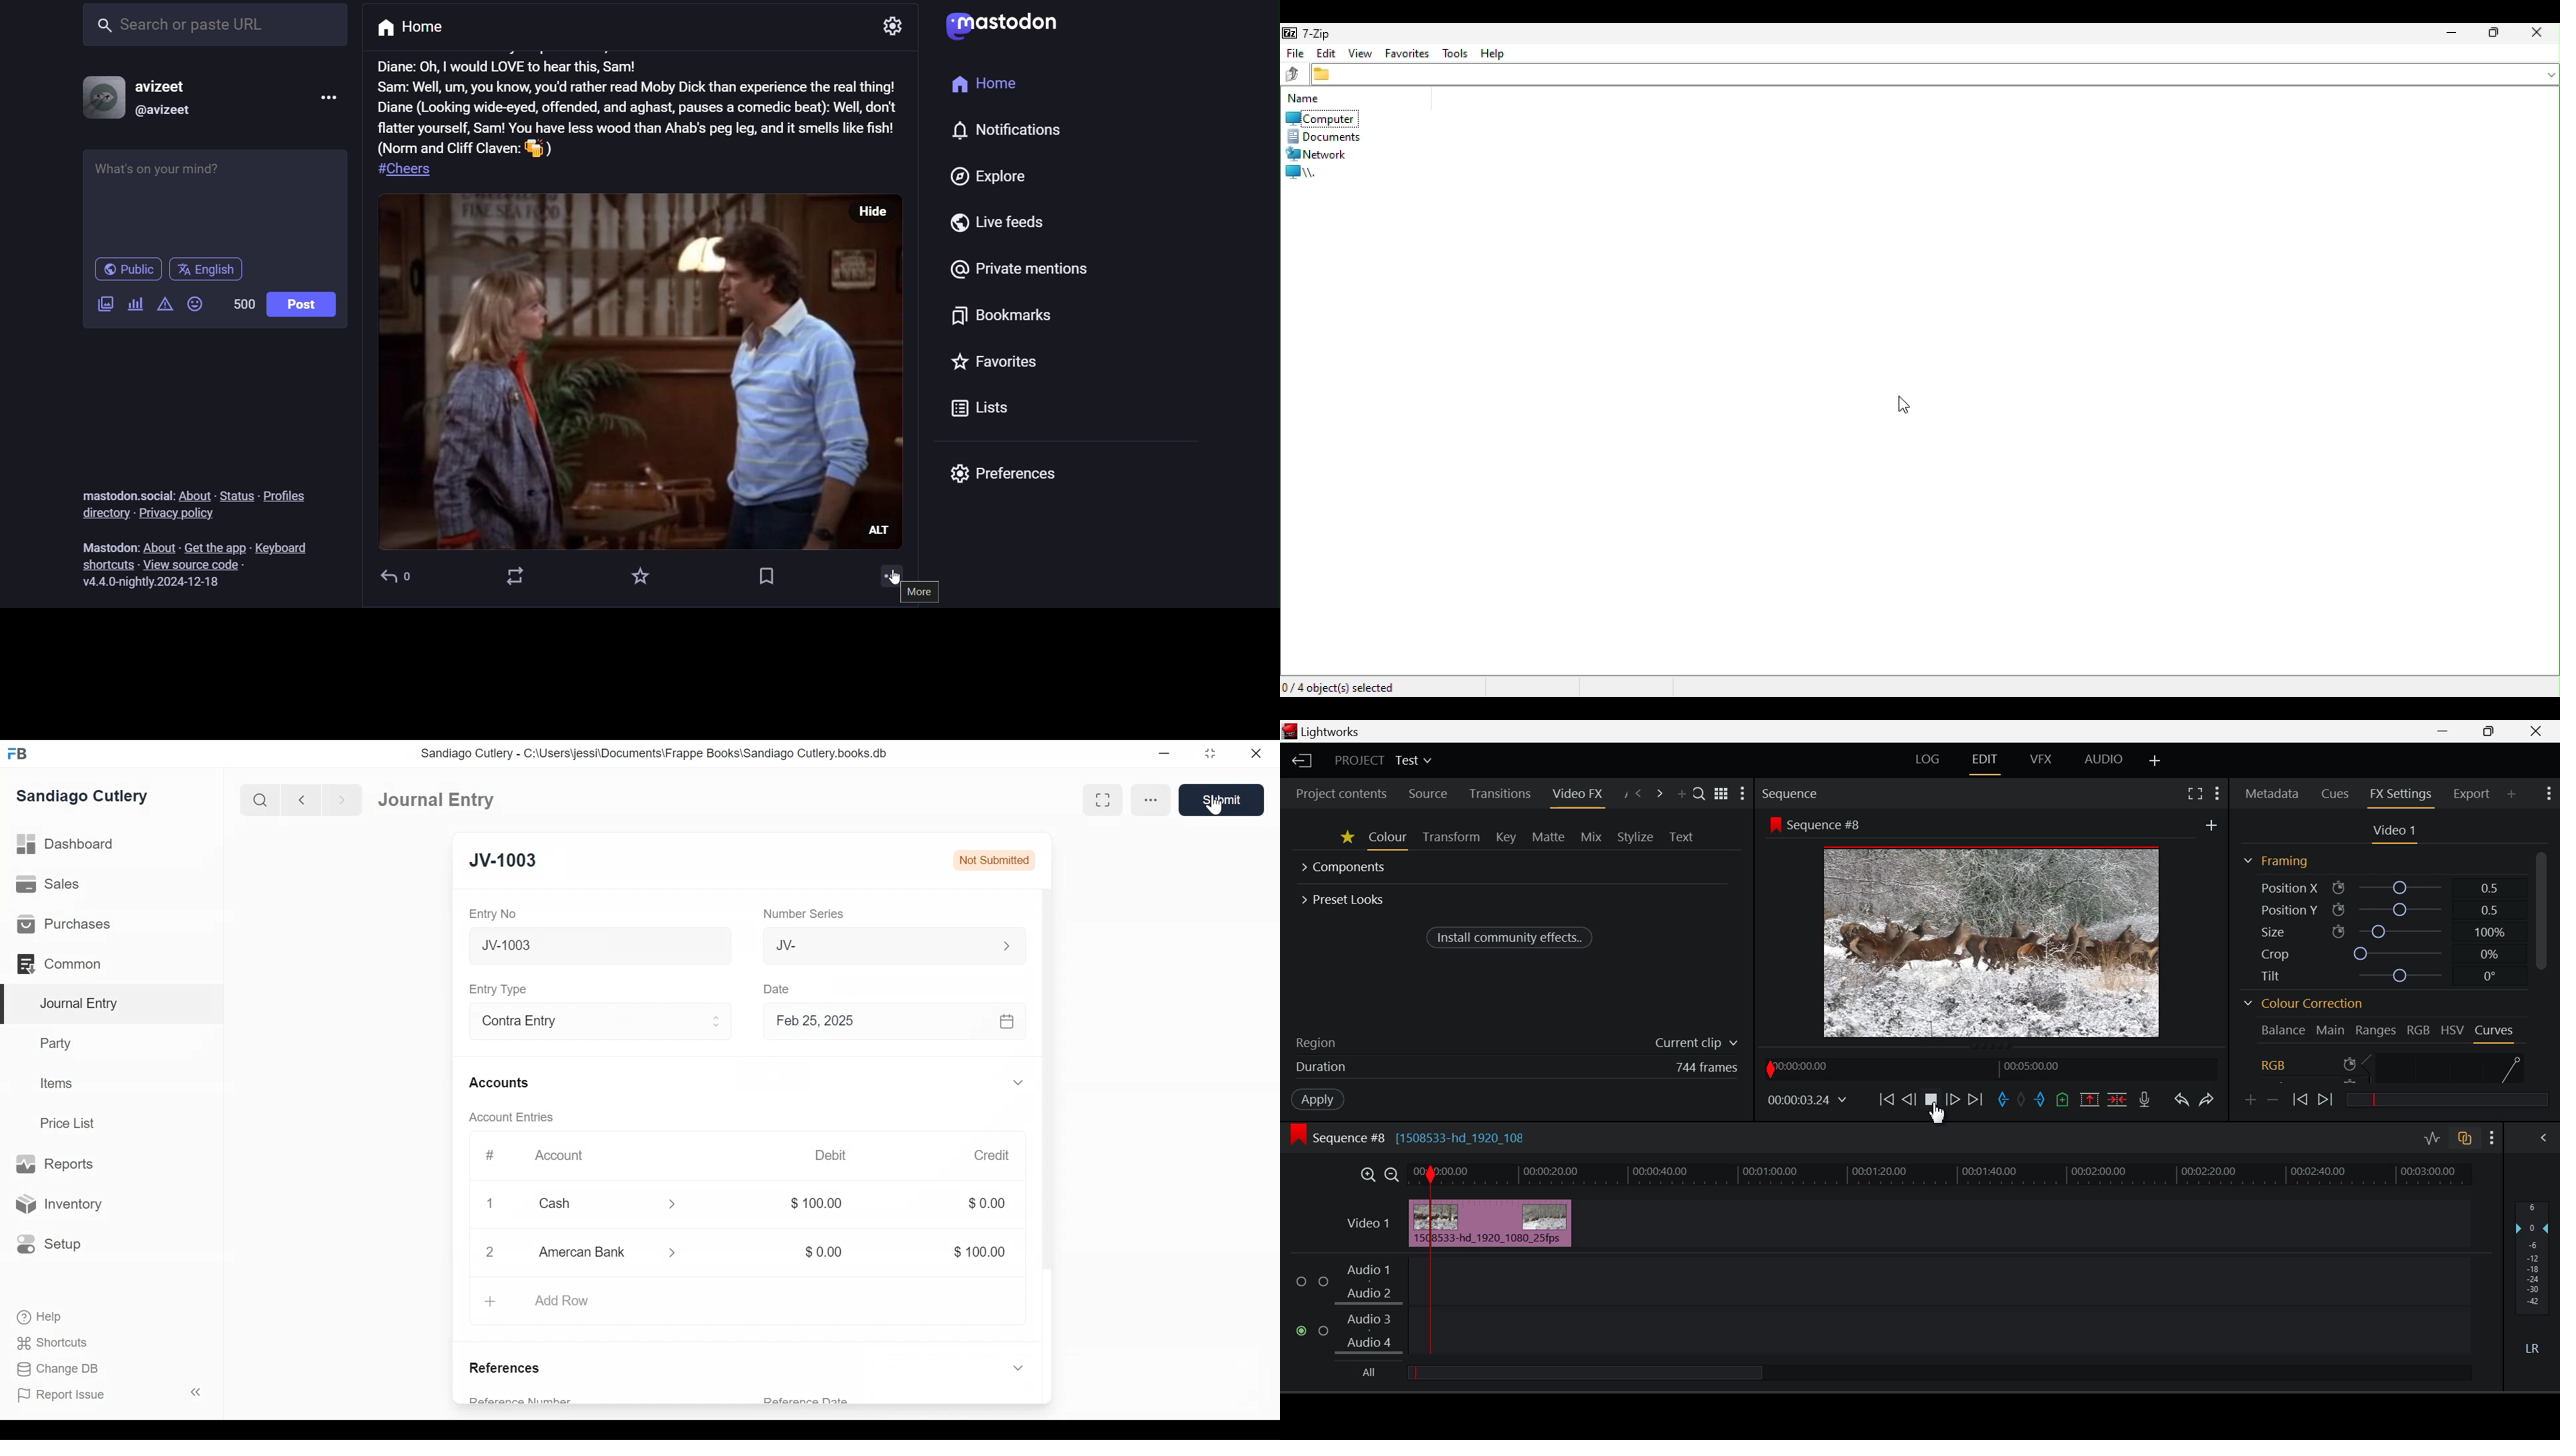  What do you see at coordinates (2143, 1101) in the screenshot?
I see `Record Voiceover` at bounding box center [2143, 1101].